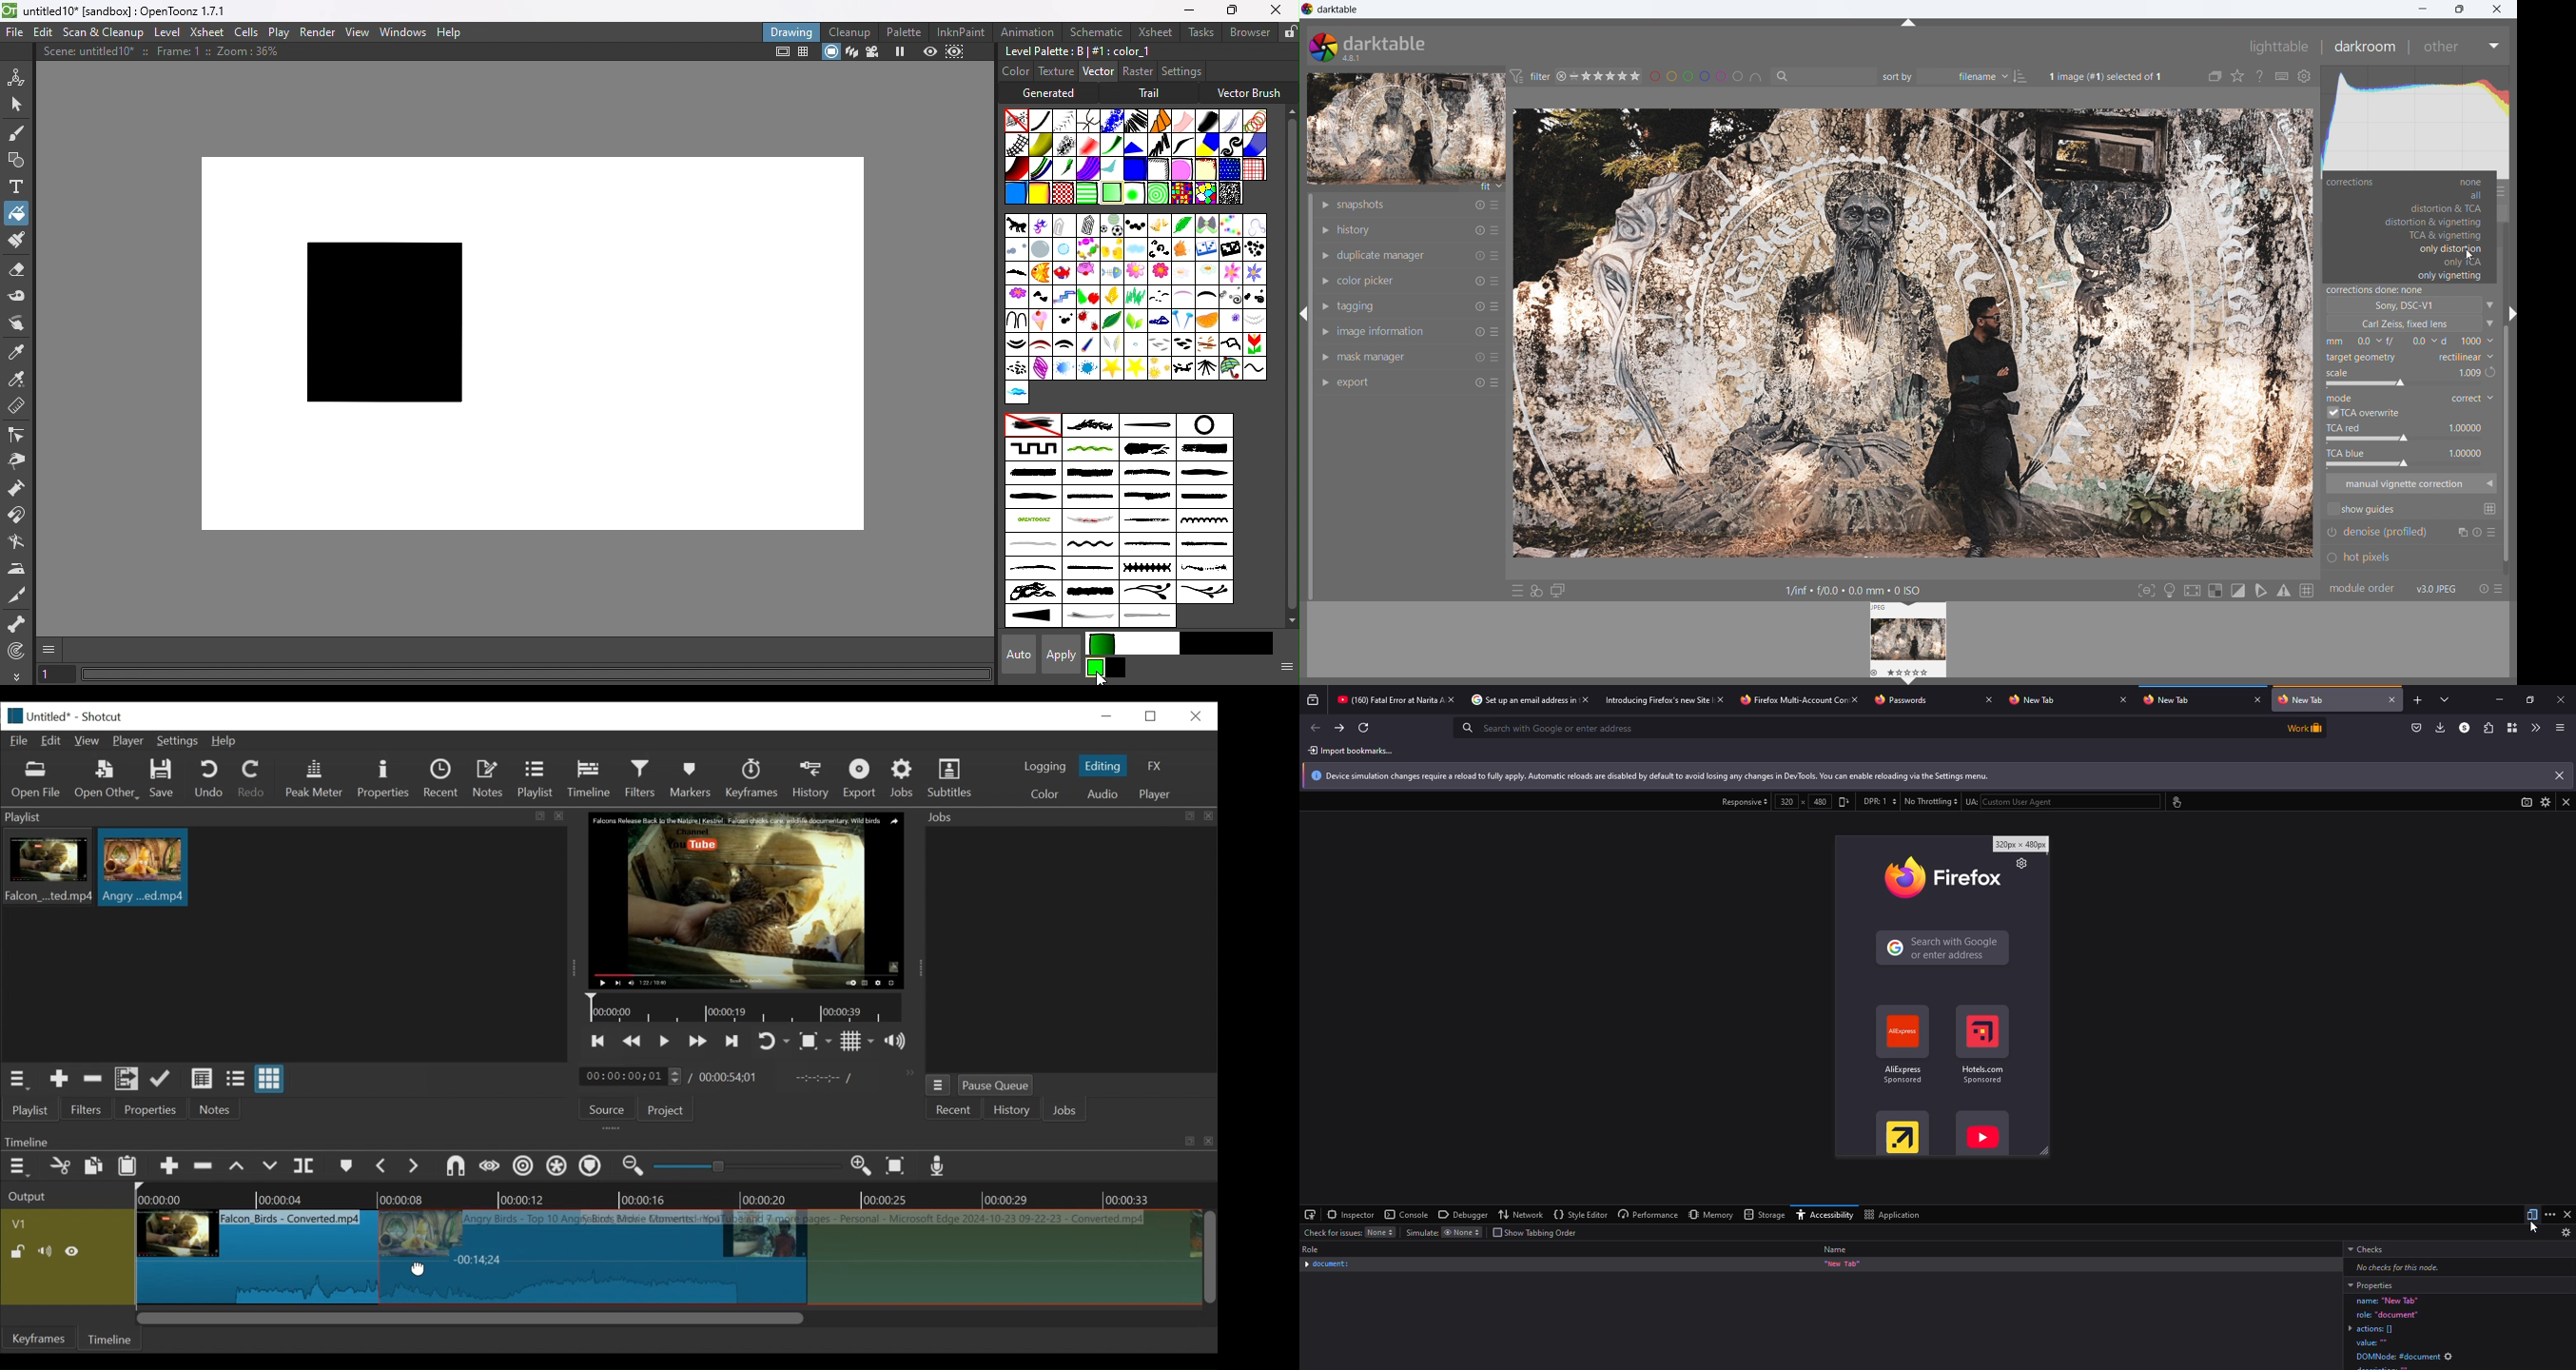  I want to click on show module, so click(1324, 228).